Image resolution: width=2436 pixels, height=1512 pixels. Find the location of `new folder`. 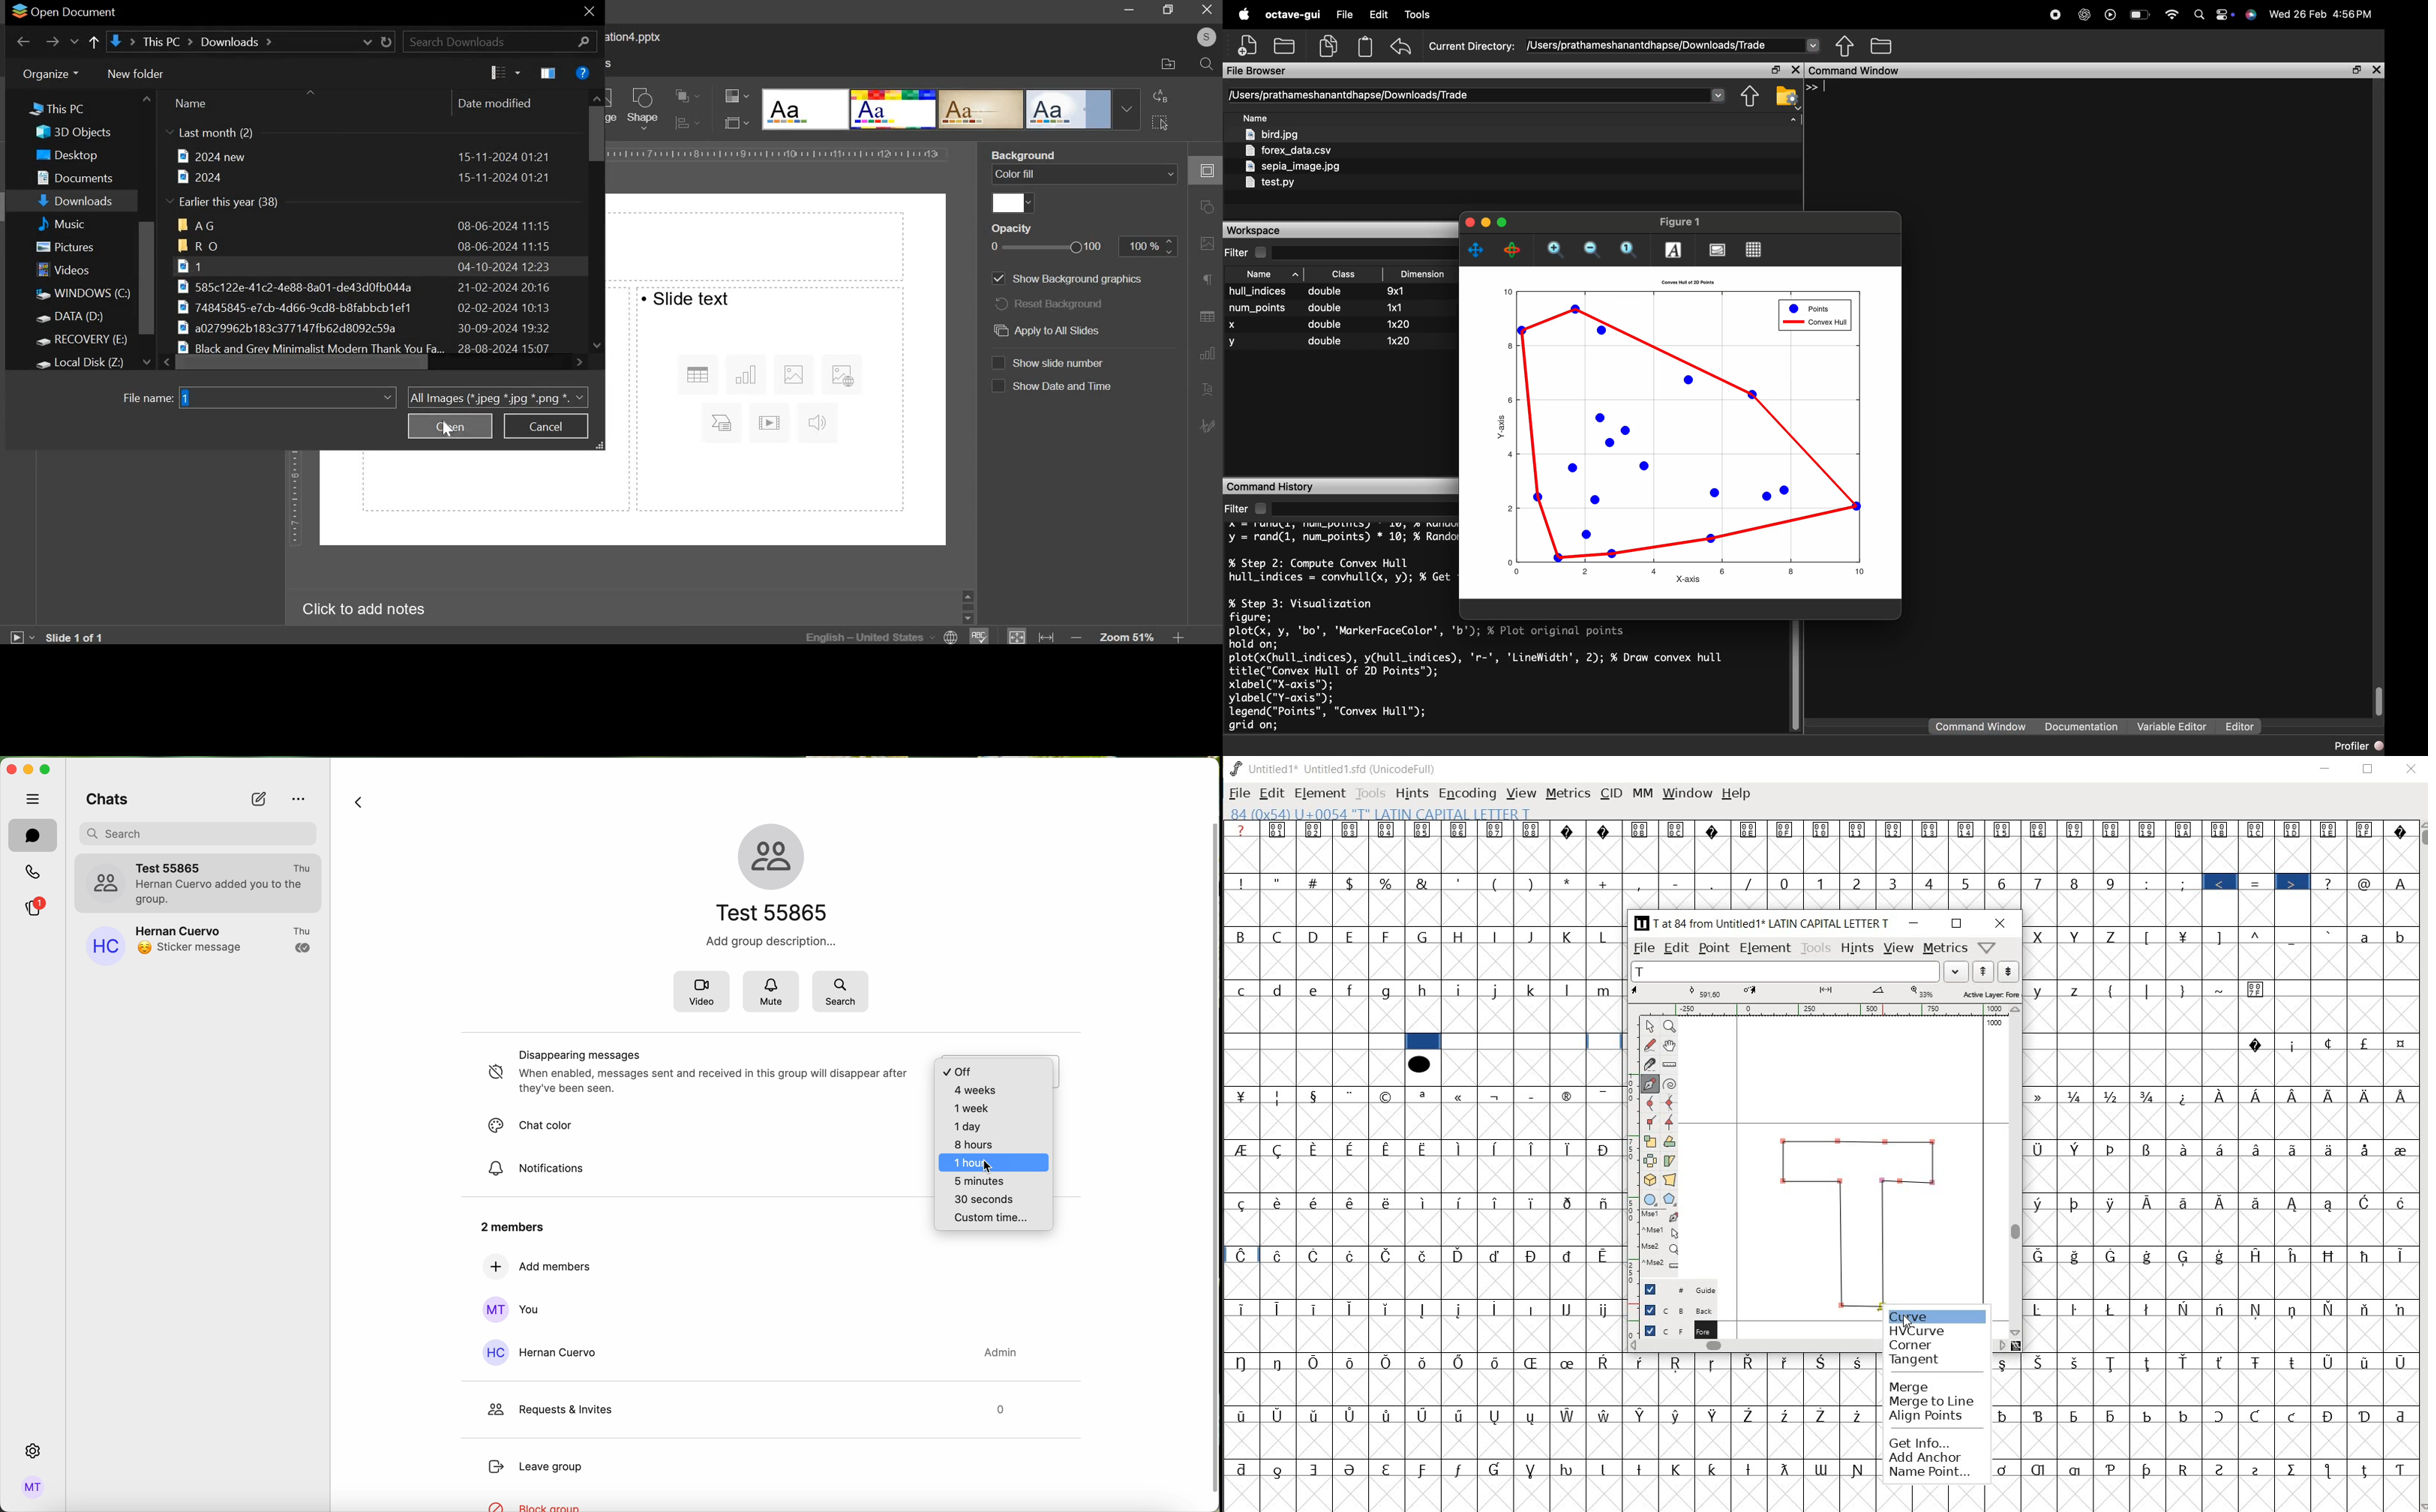

new folder is located at coordinates (134, 73).